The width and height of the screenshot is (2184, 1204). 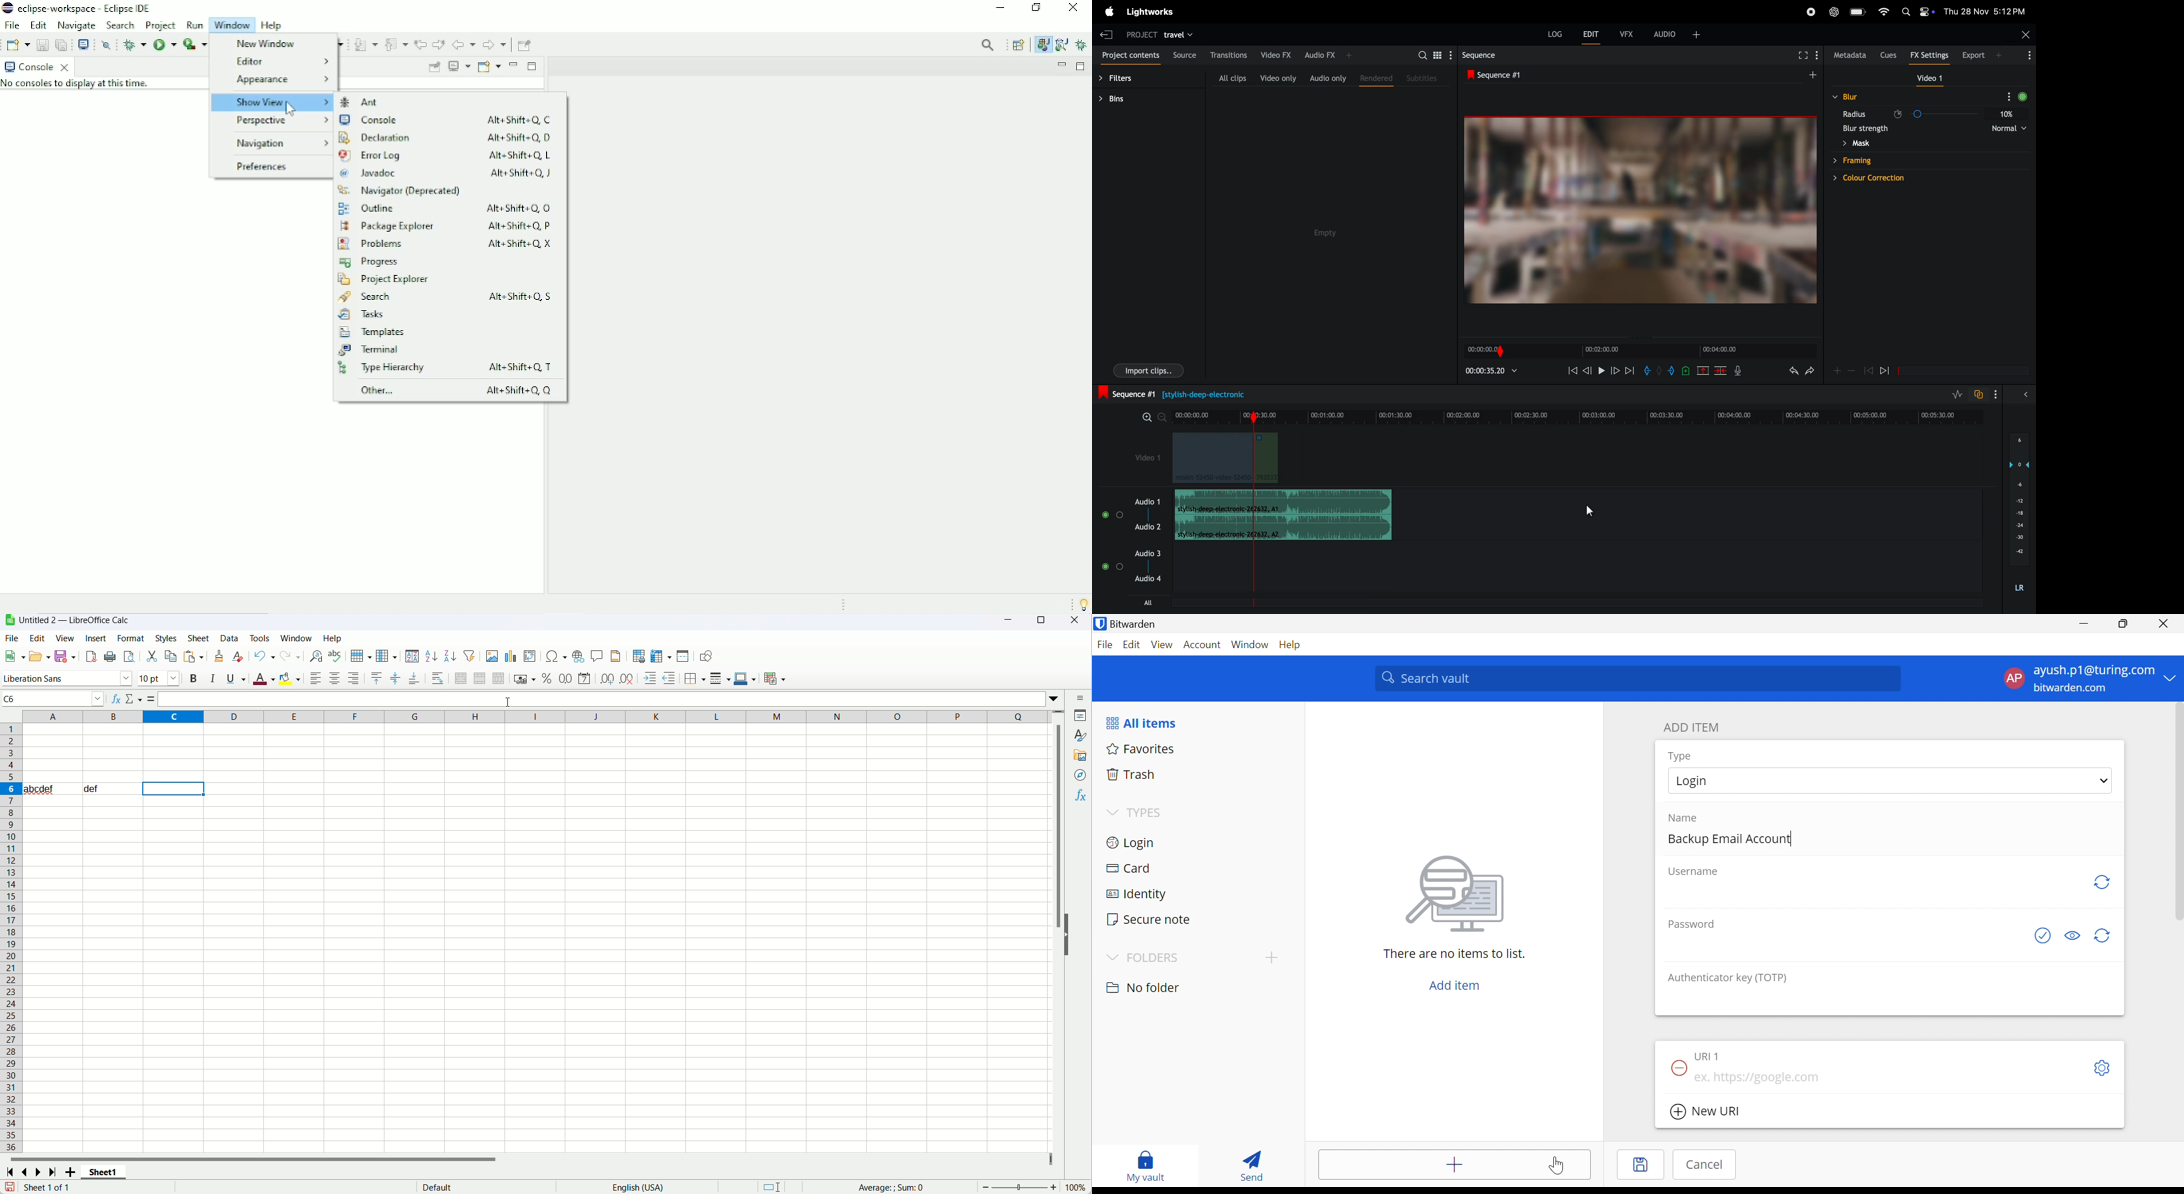 What do you see at coordinates (2025, 96) in the screenshot?
I see `Record` at bounding box center [2025, 96].